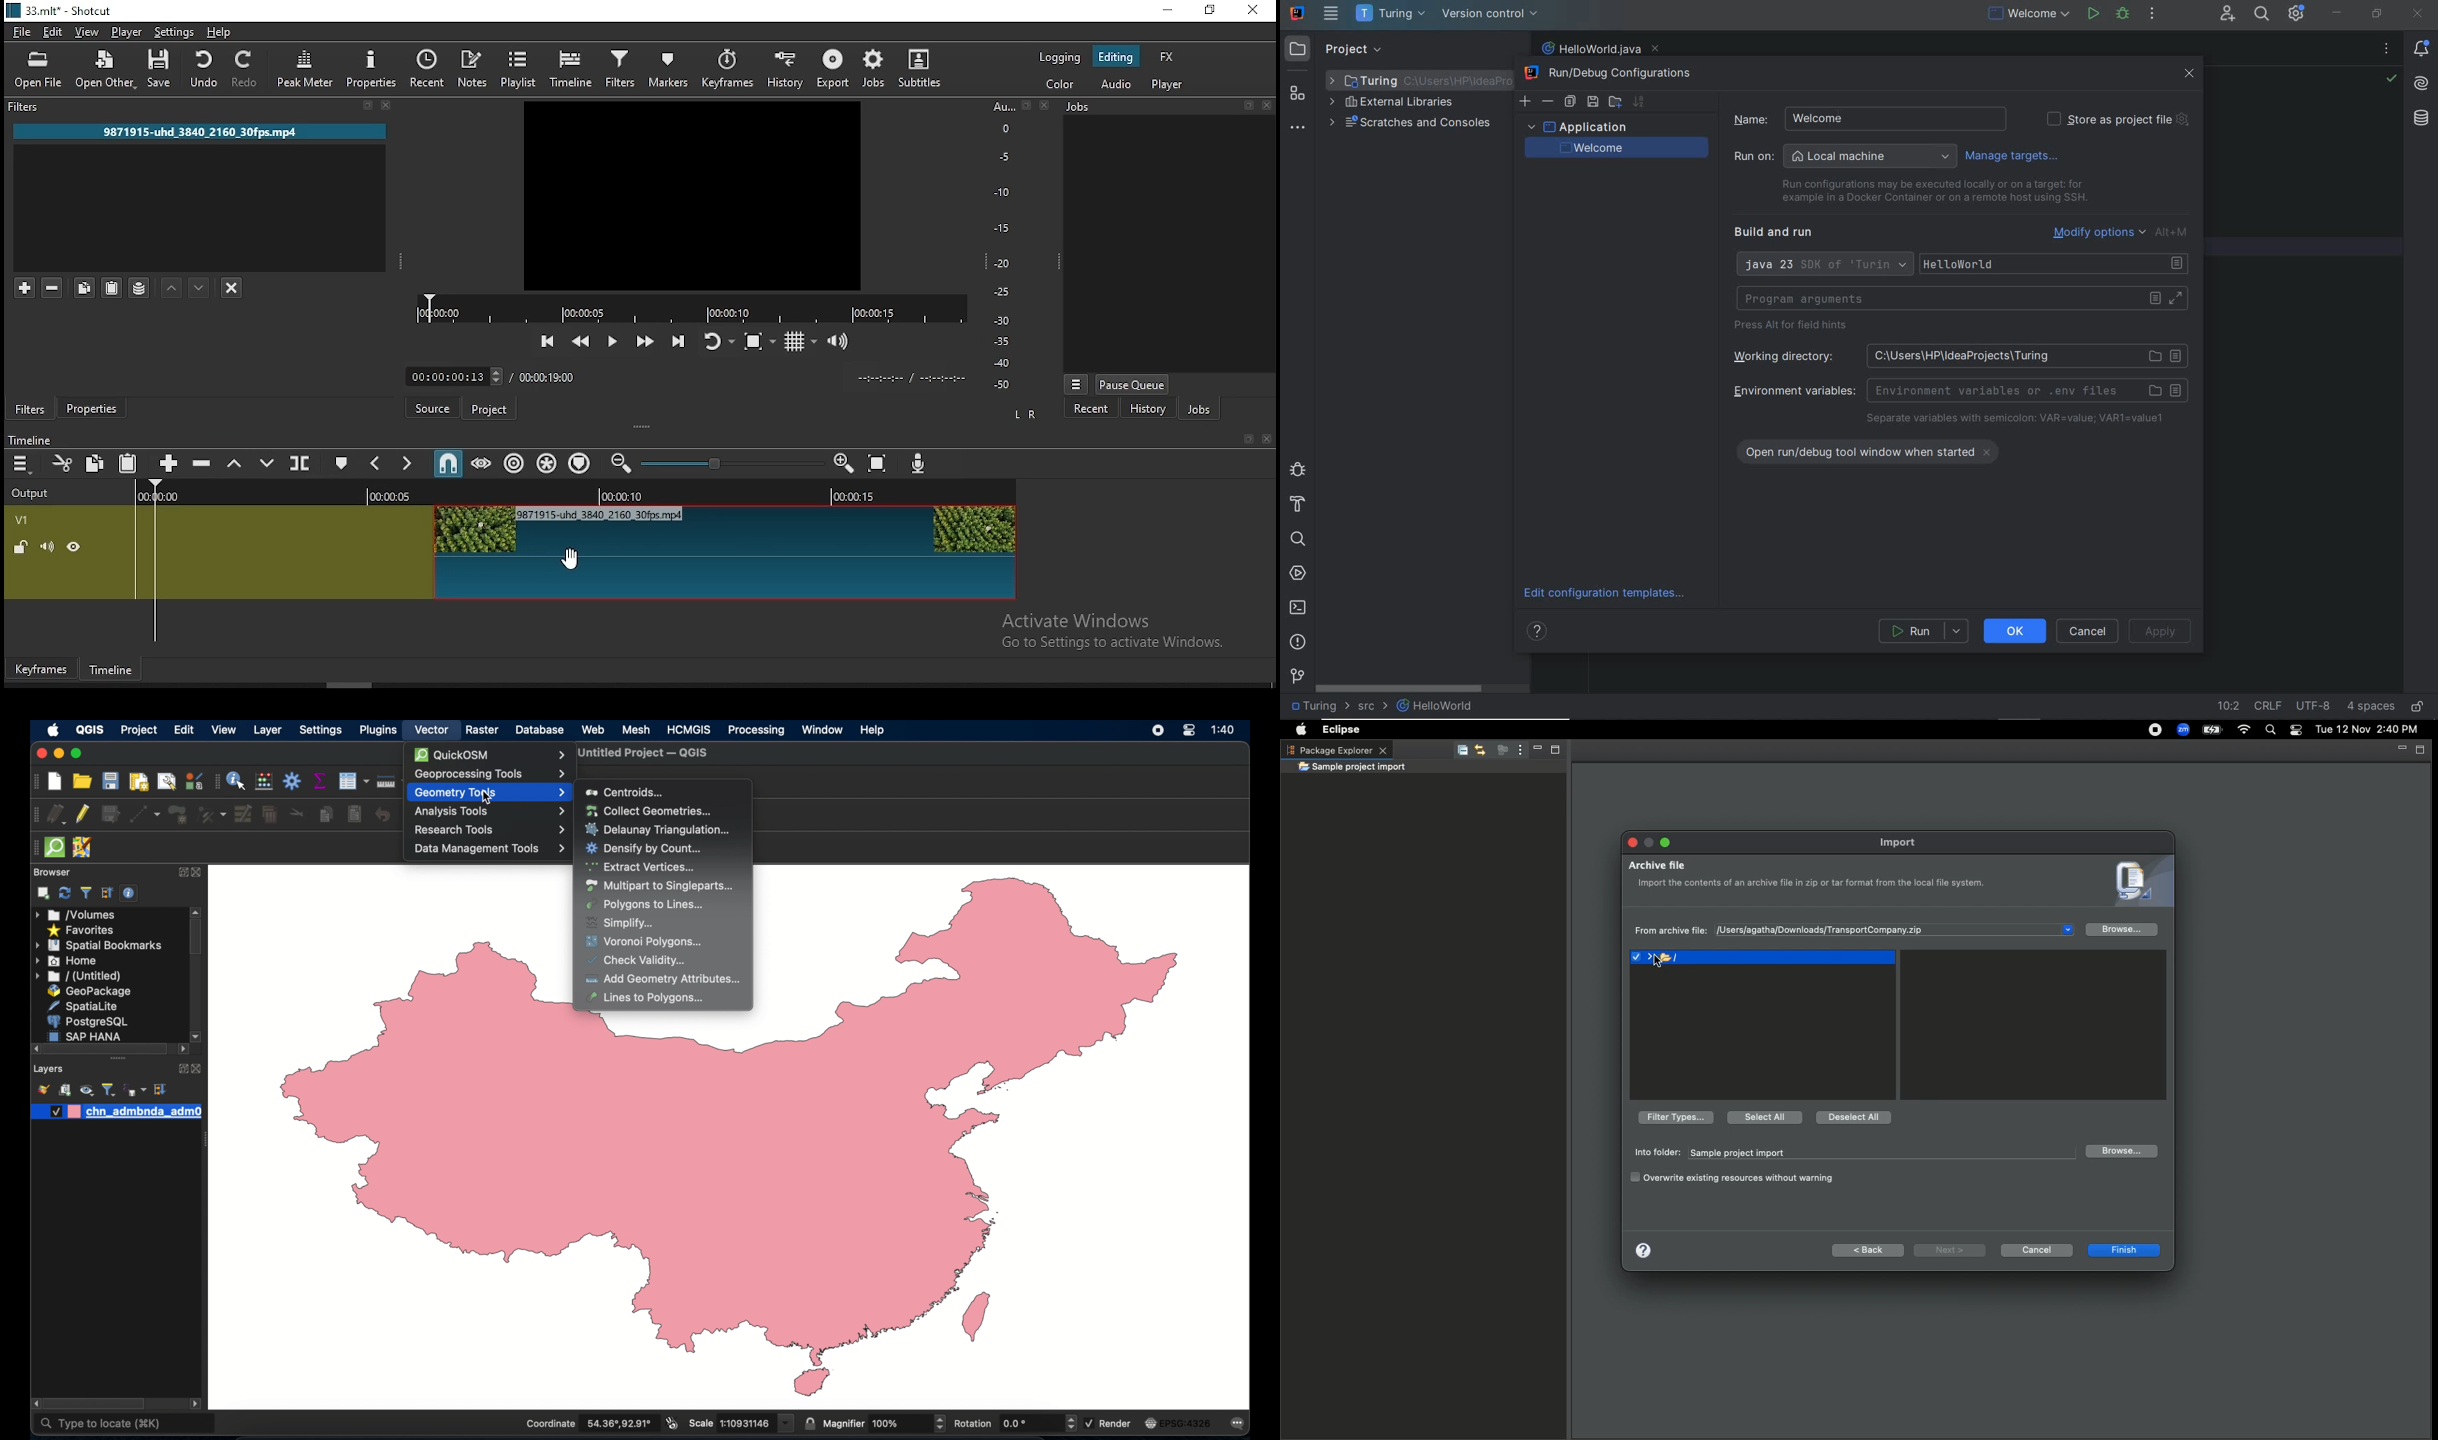  I want to click on scrol lleft arrow, so click(182, 1051).